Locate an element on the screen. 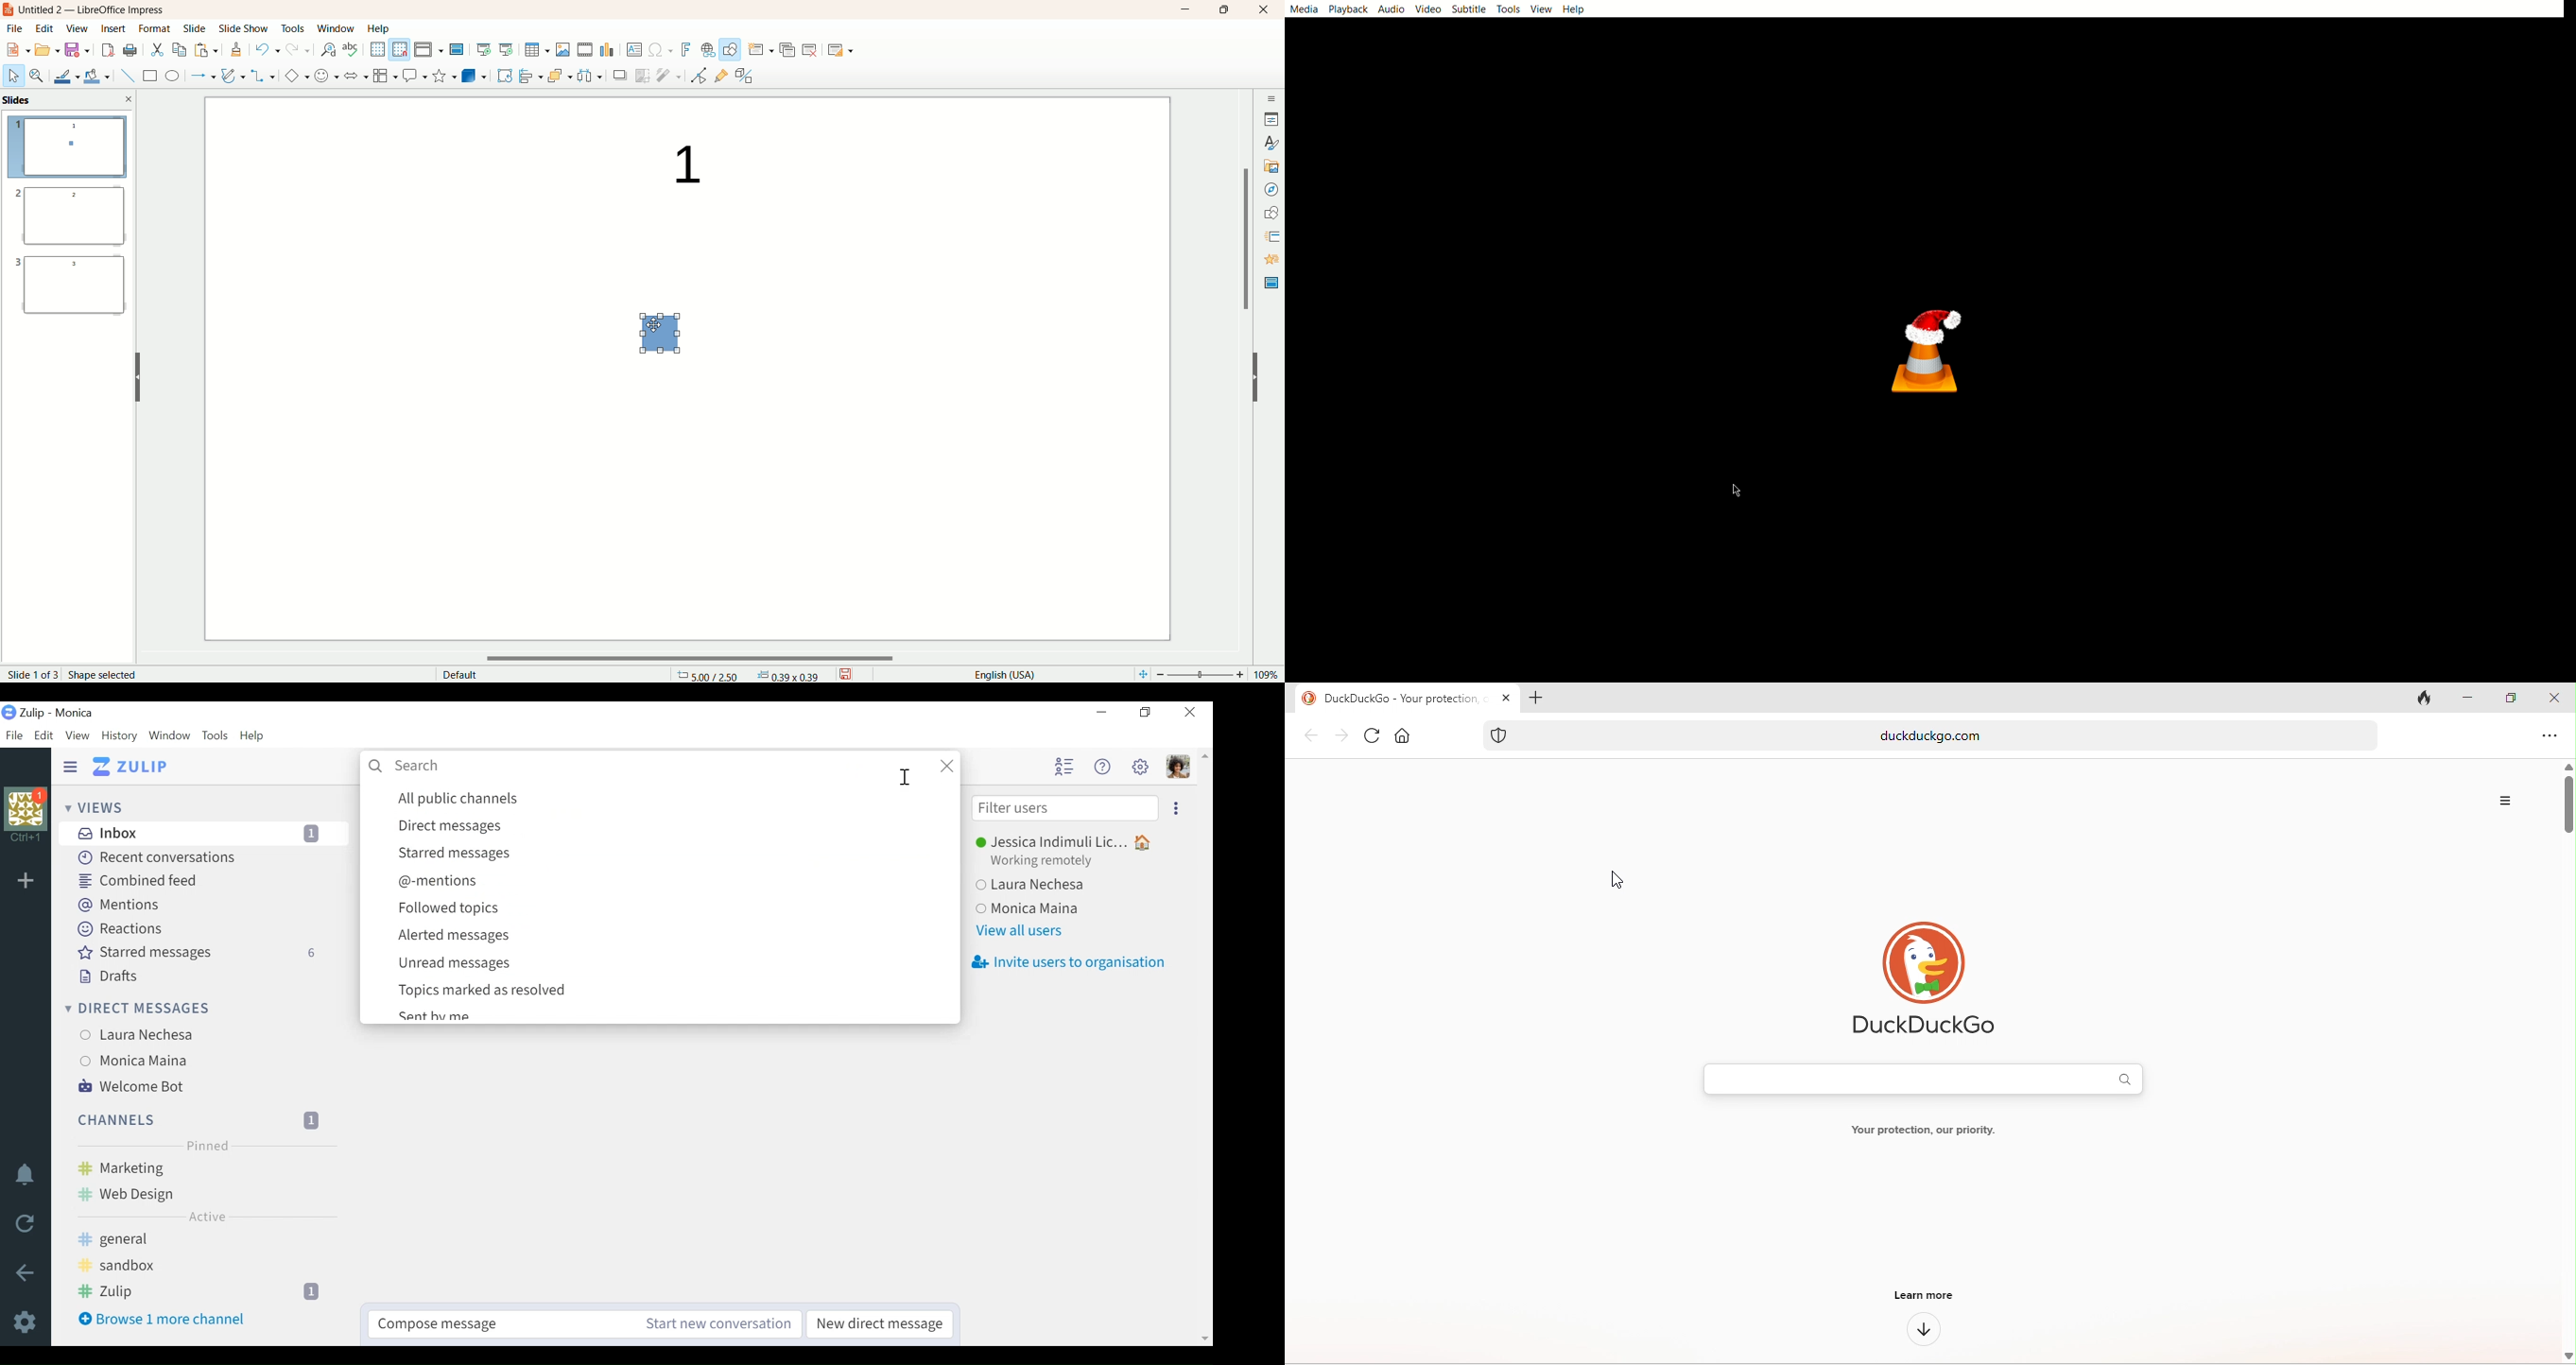  New direct message is located at coordinates (885, 1325).